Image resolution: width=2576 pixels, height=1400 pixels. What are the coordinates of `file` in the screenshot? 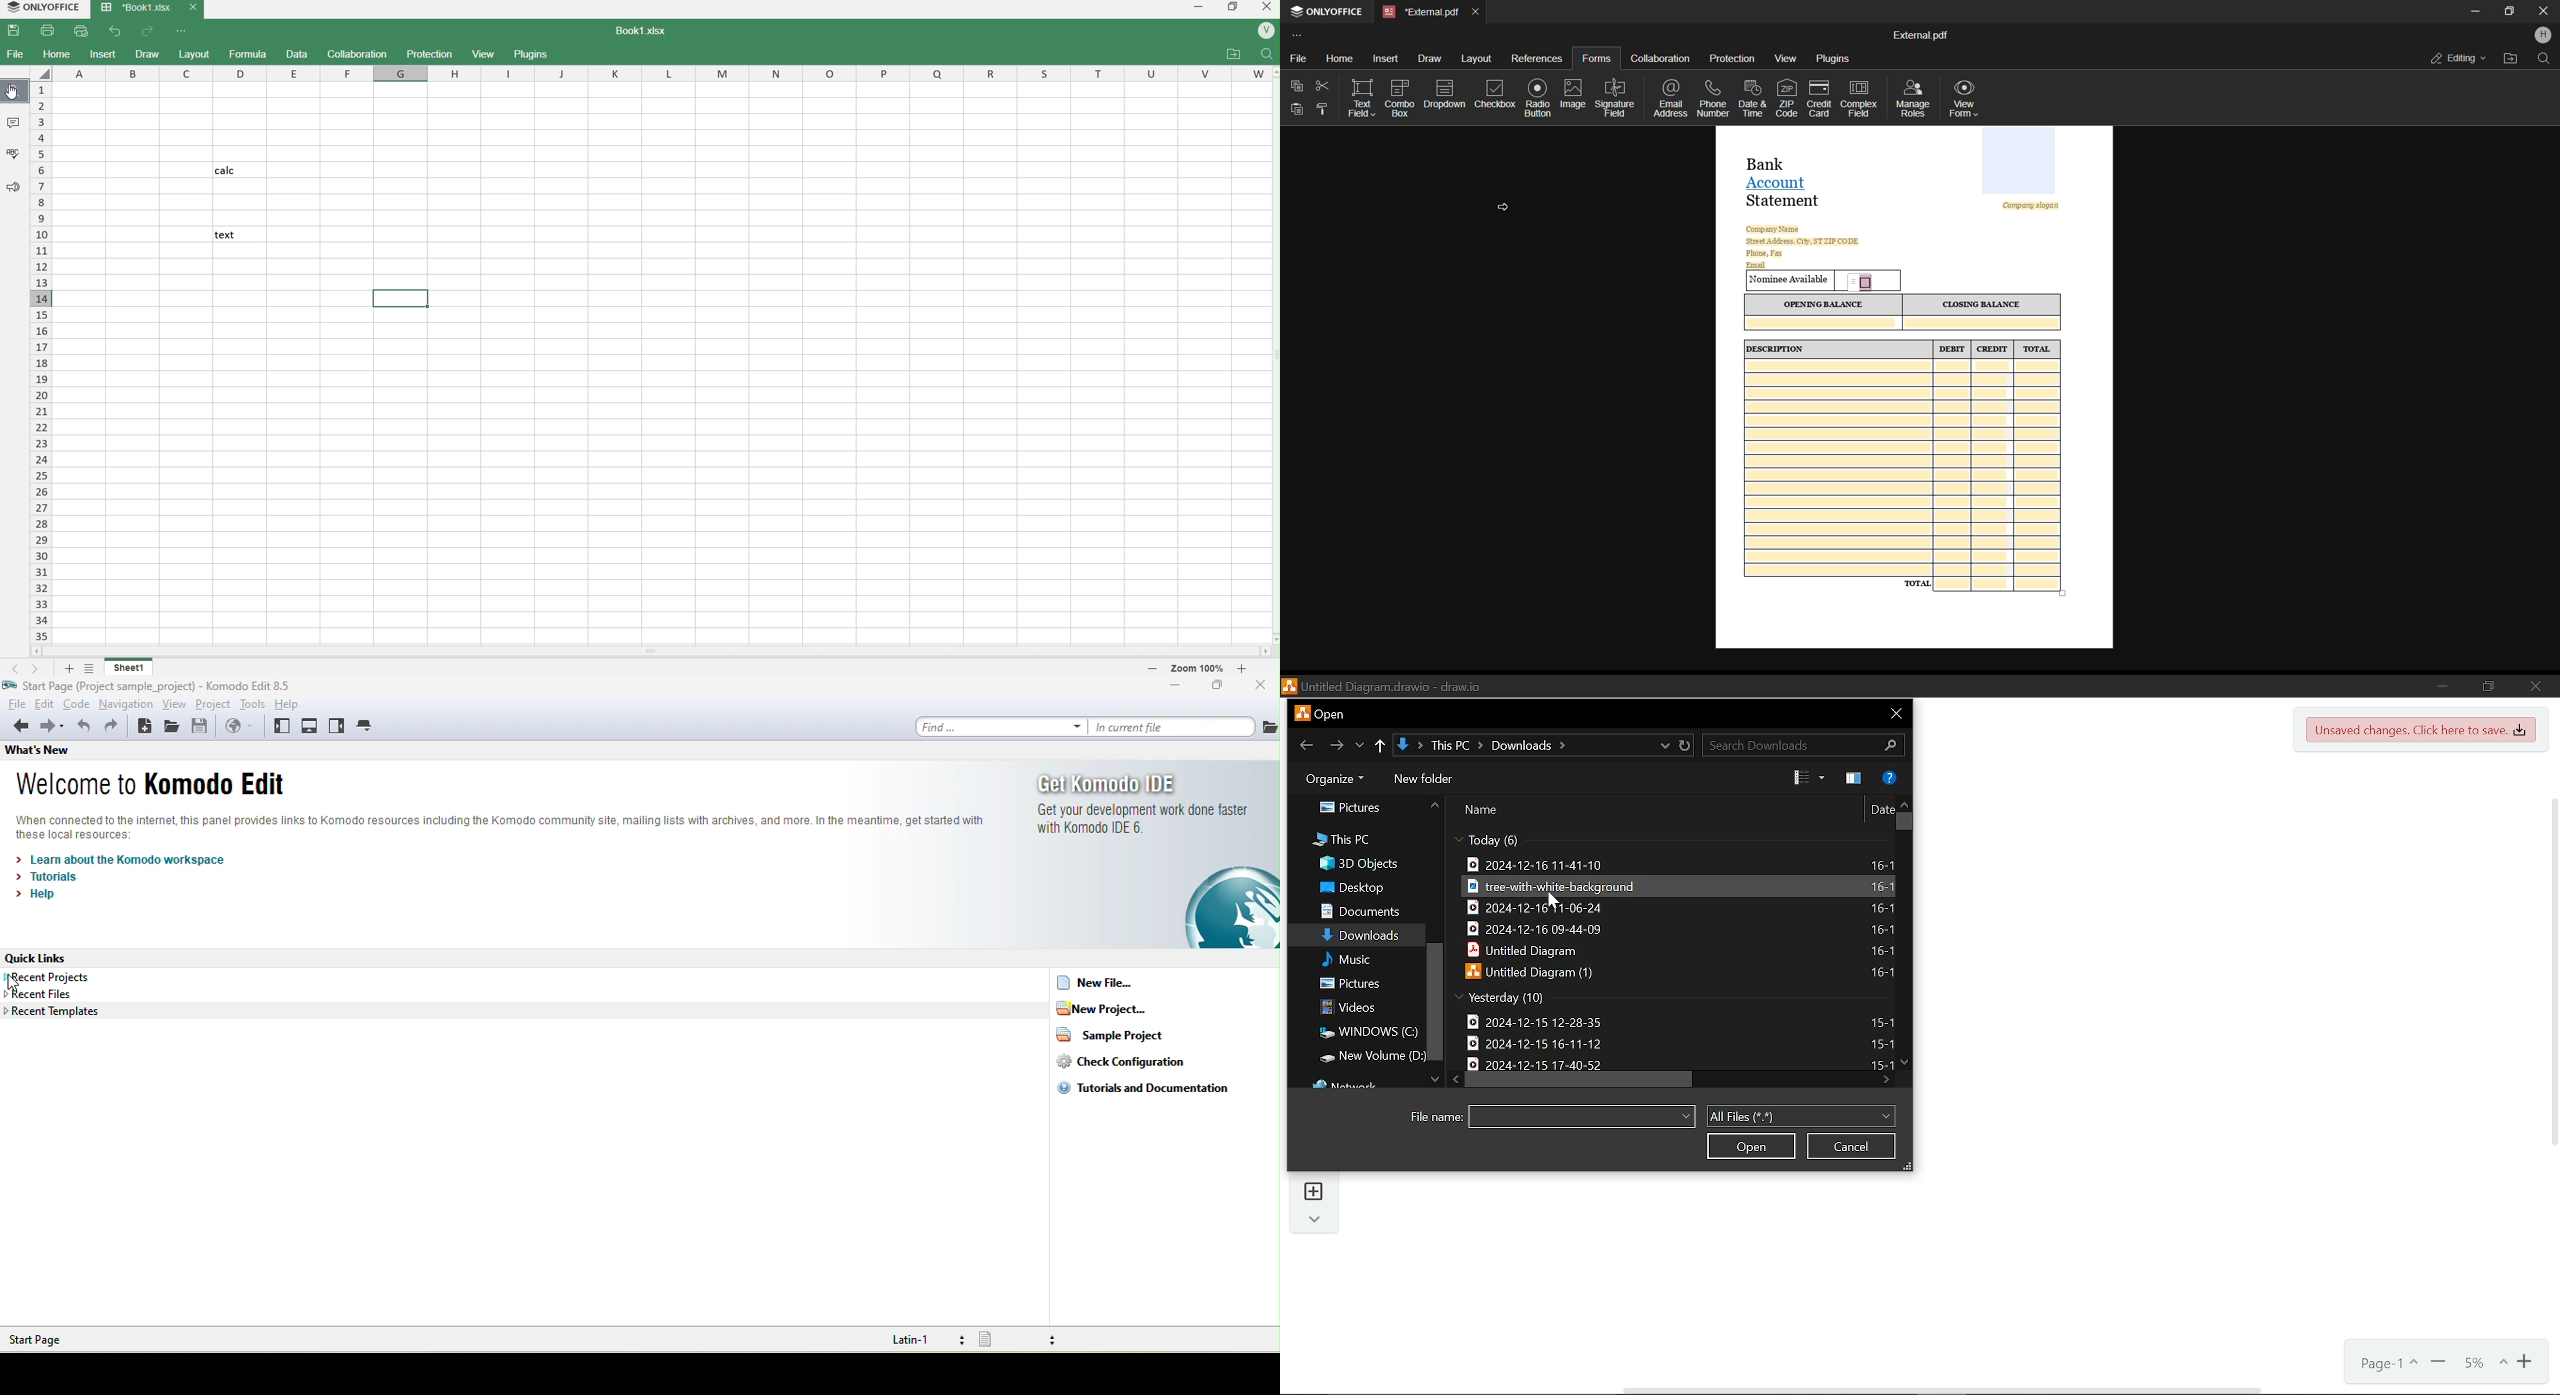 It's located at (1296, 60).